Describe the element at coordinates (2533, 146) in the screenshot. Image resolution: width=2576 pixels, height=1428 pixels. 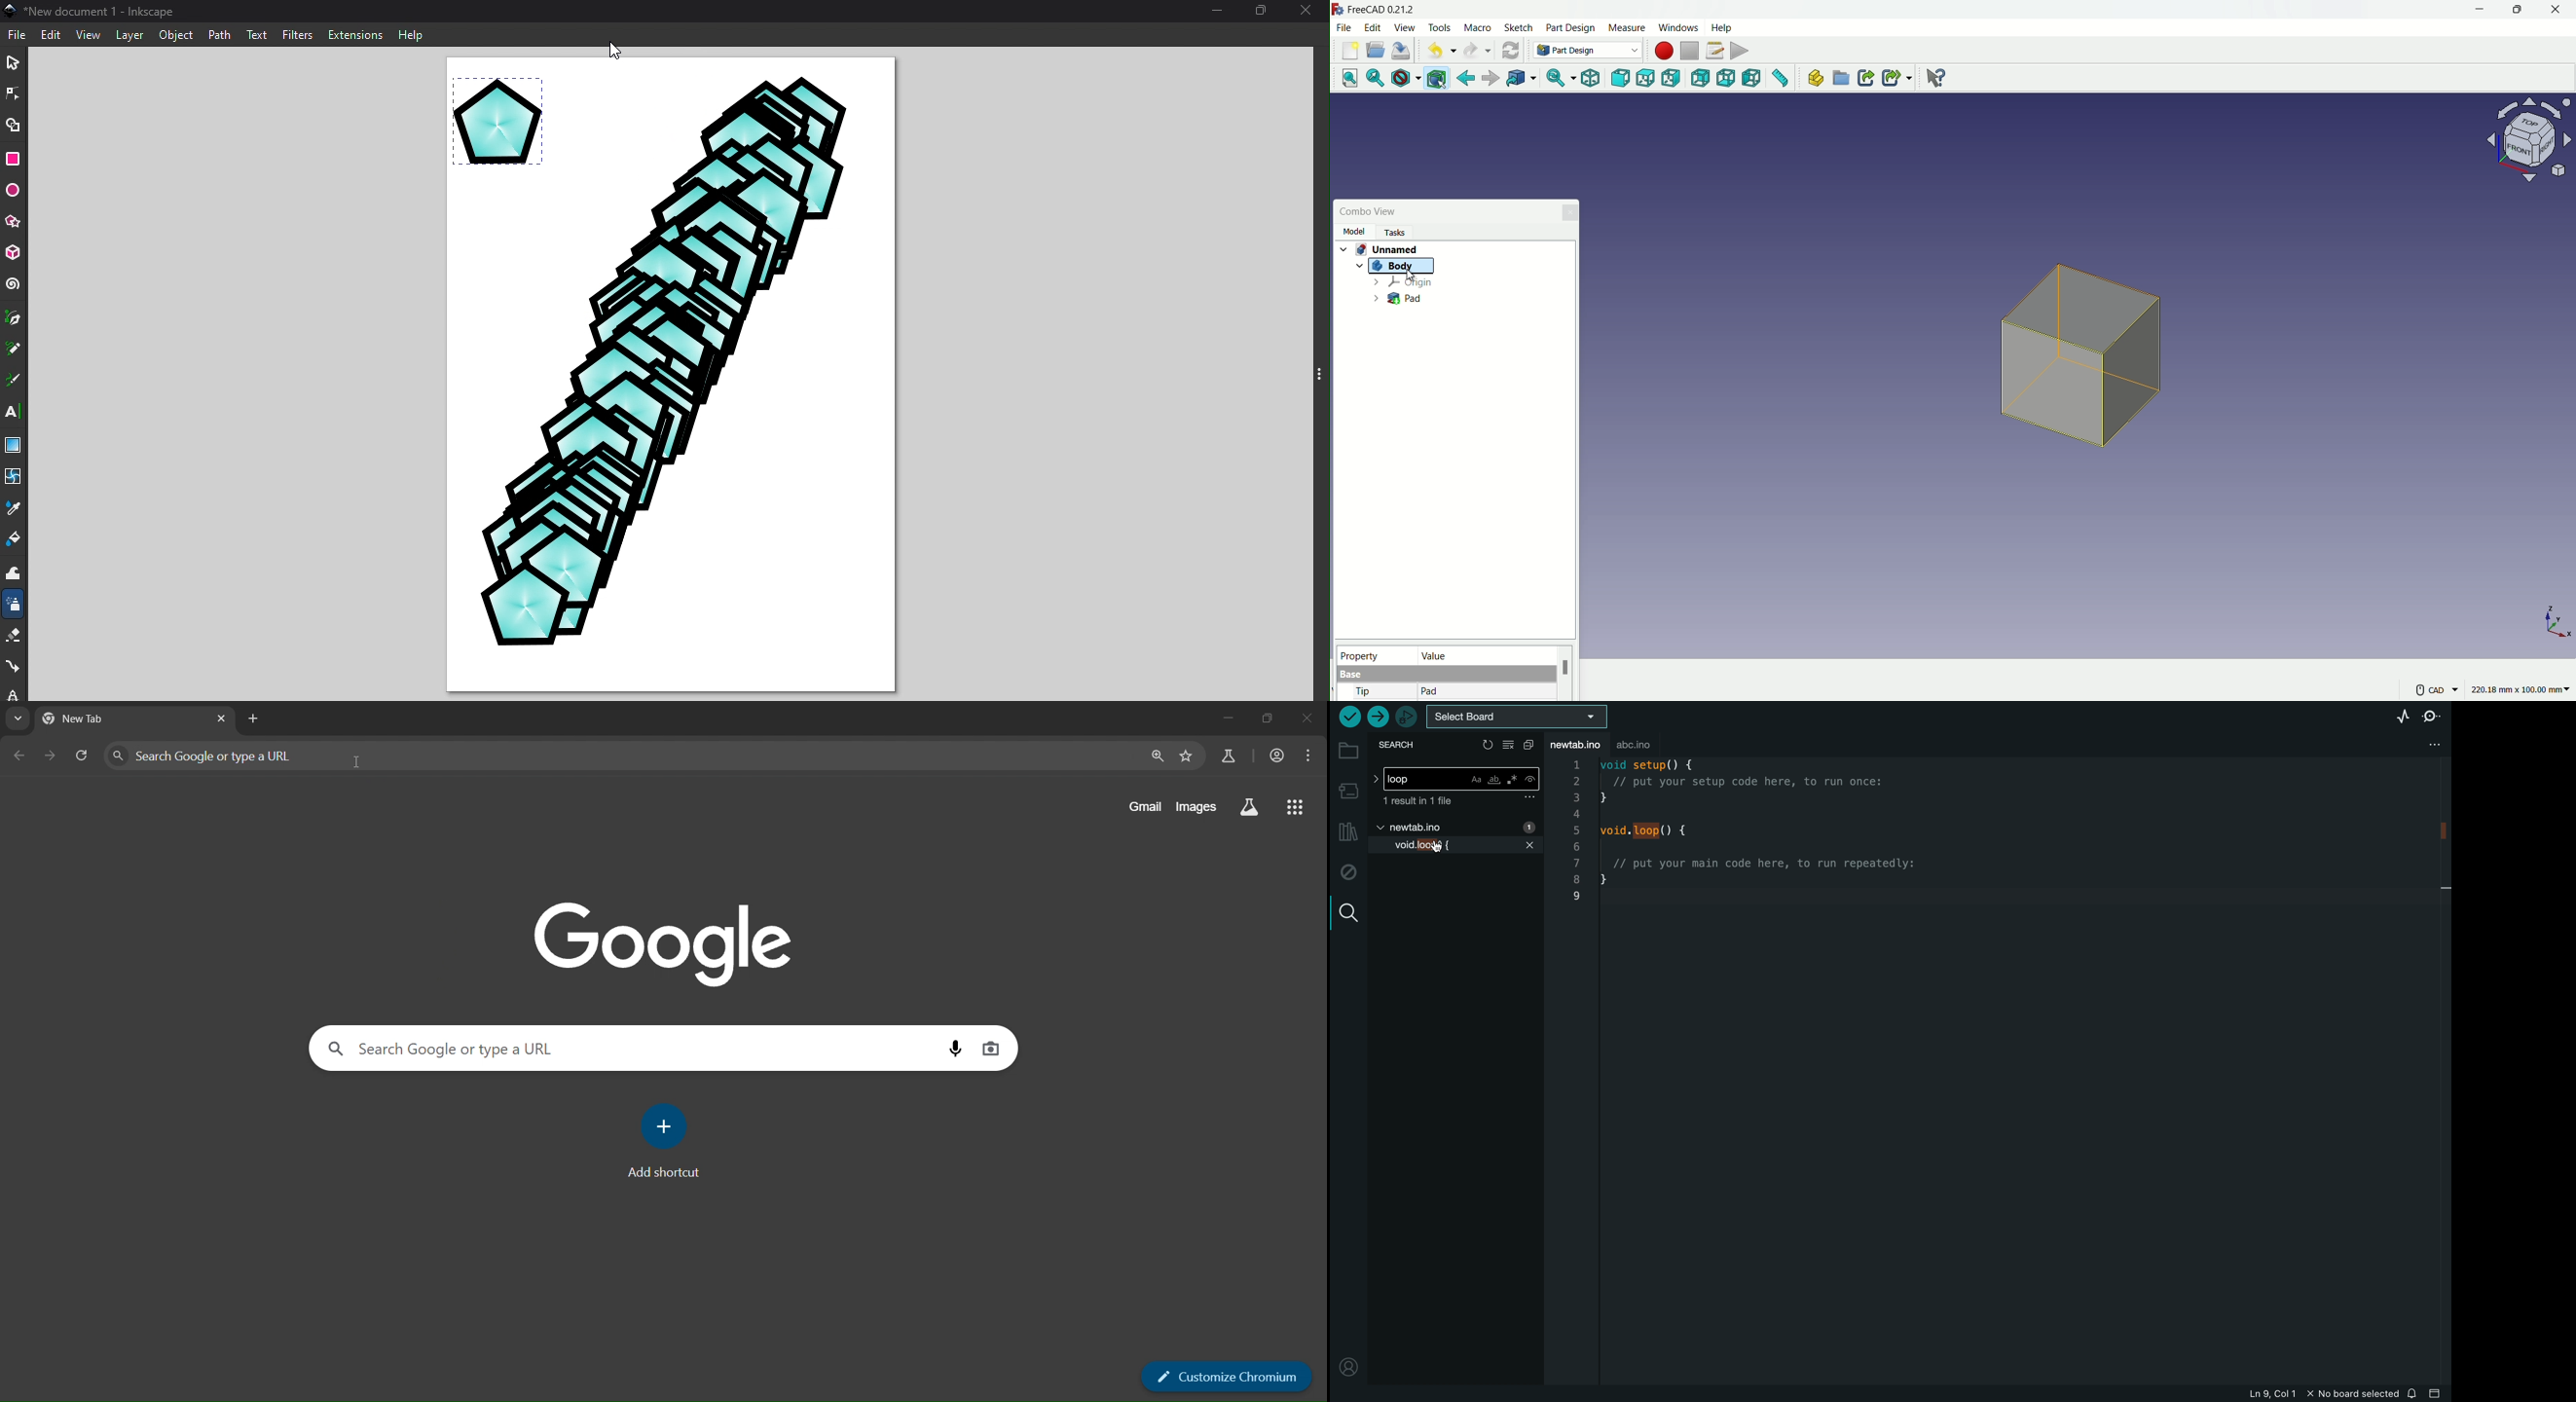
I see `preset viewpoint` at that location.